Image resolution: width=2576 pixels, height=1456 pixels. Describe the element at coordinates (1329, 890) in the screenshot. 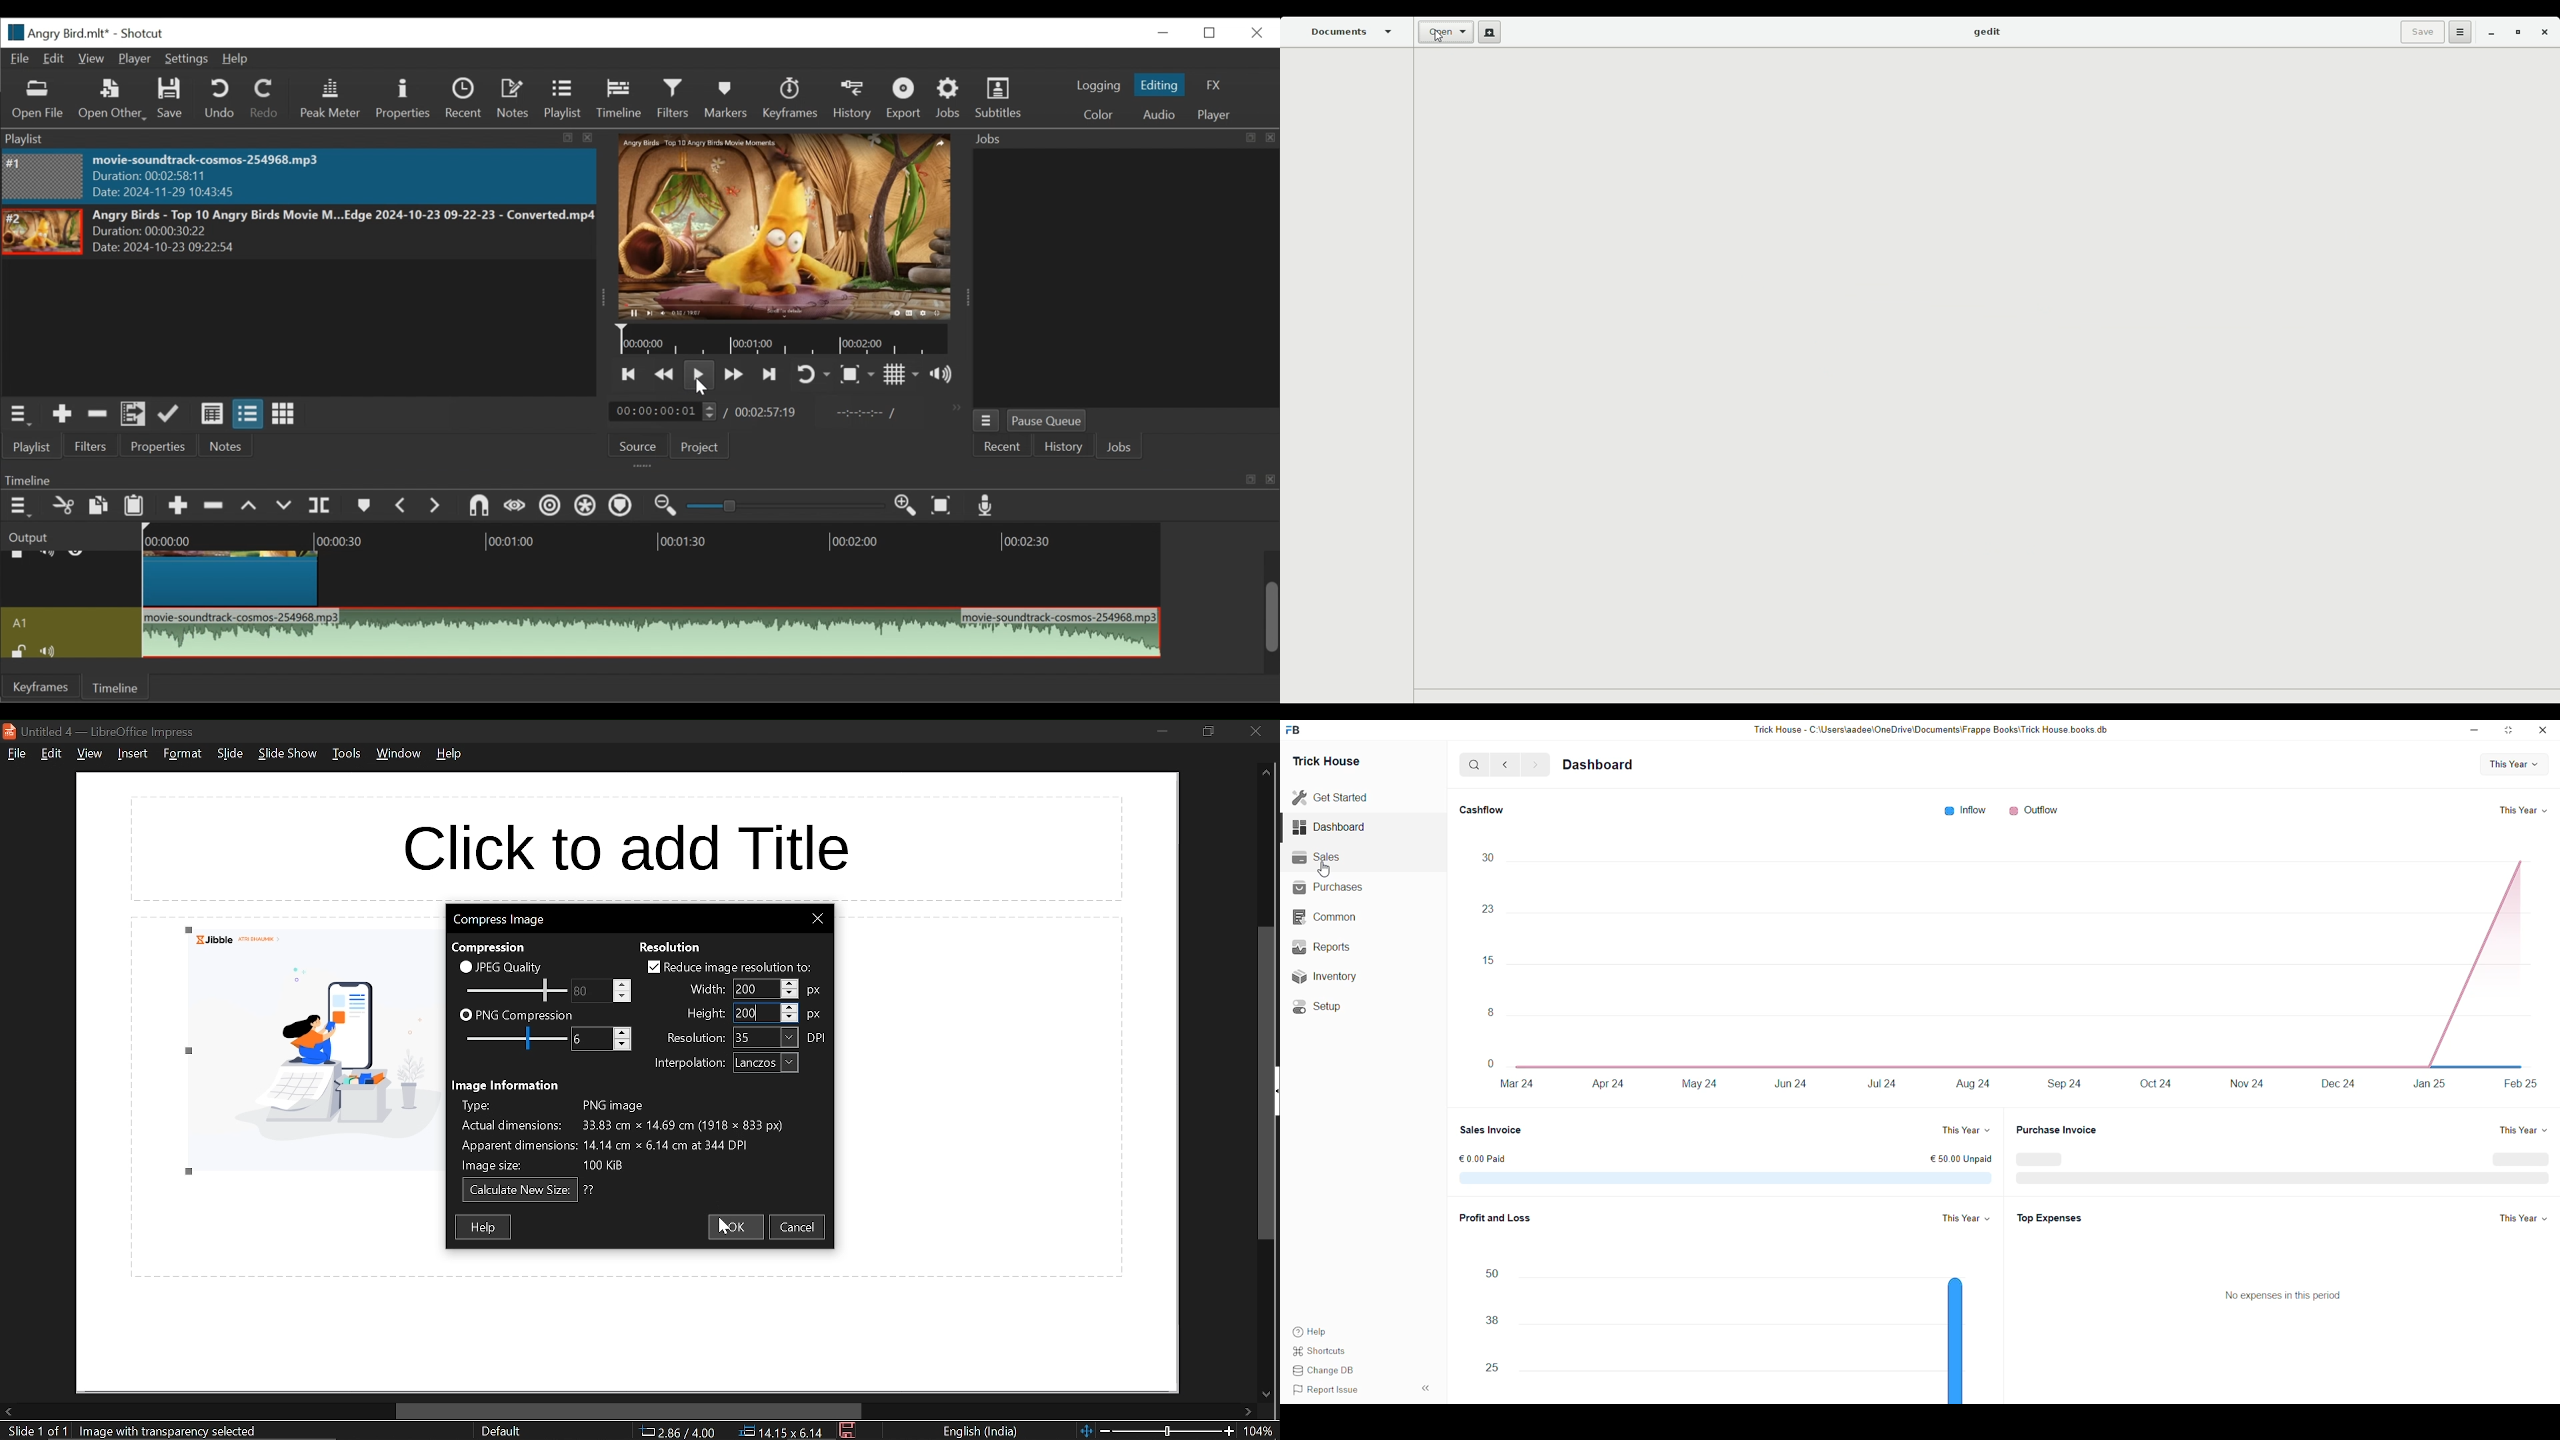

I see `Purchases` at that location.